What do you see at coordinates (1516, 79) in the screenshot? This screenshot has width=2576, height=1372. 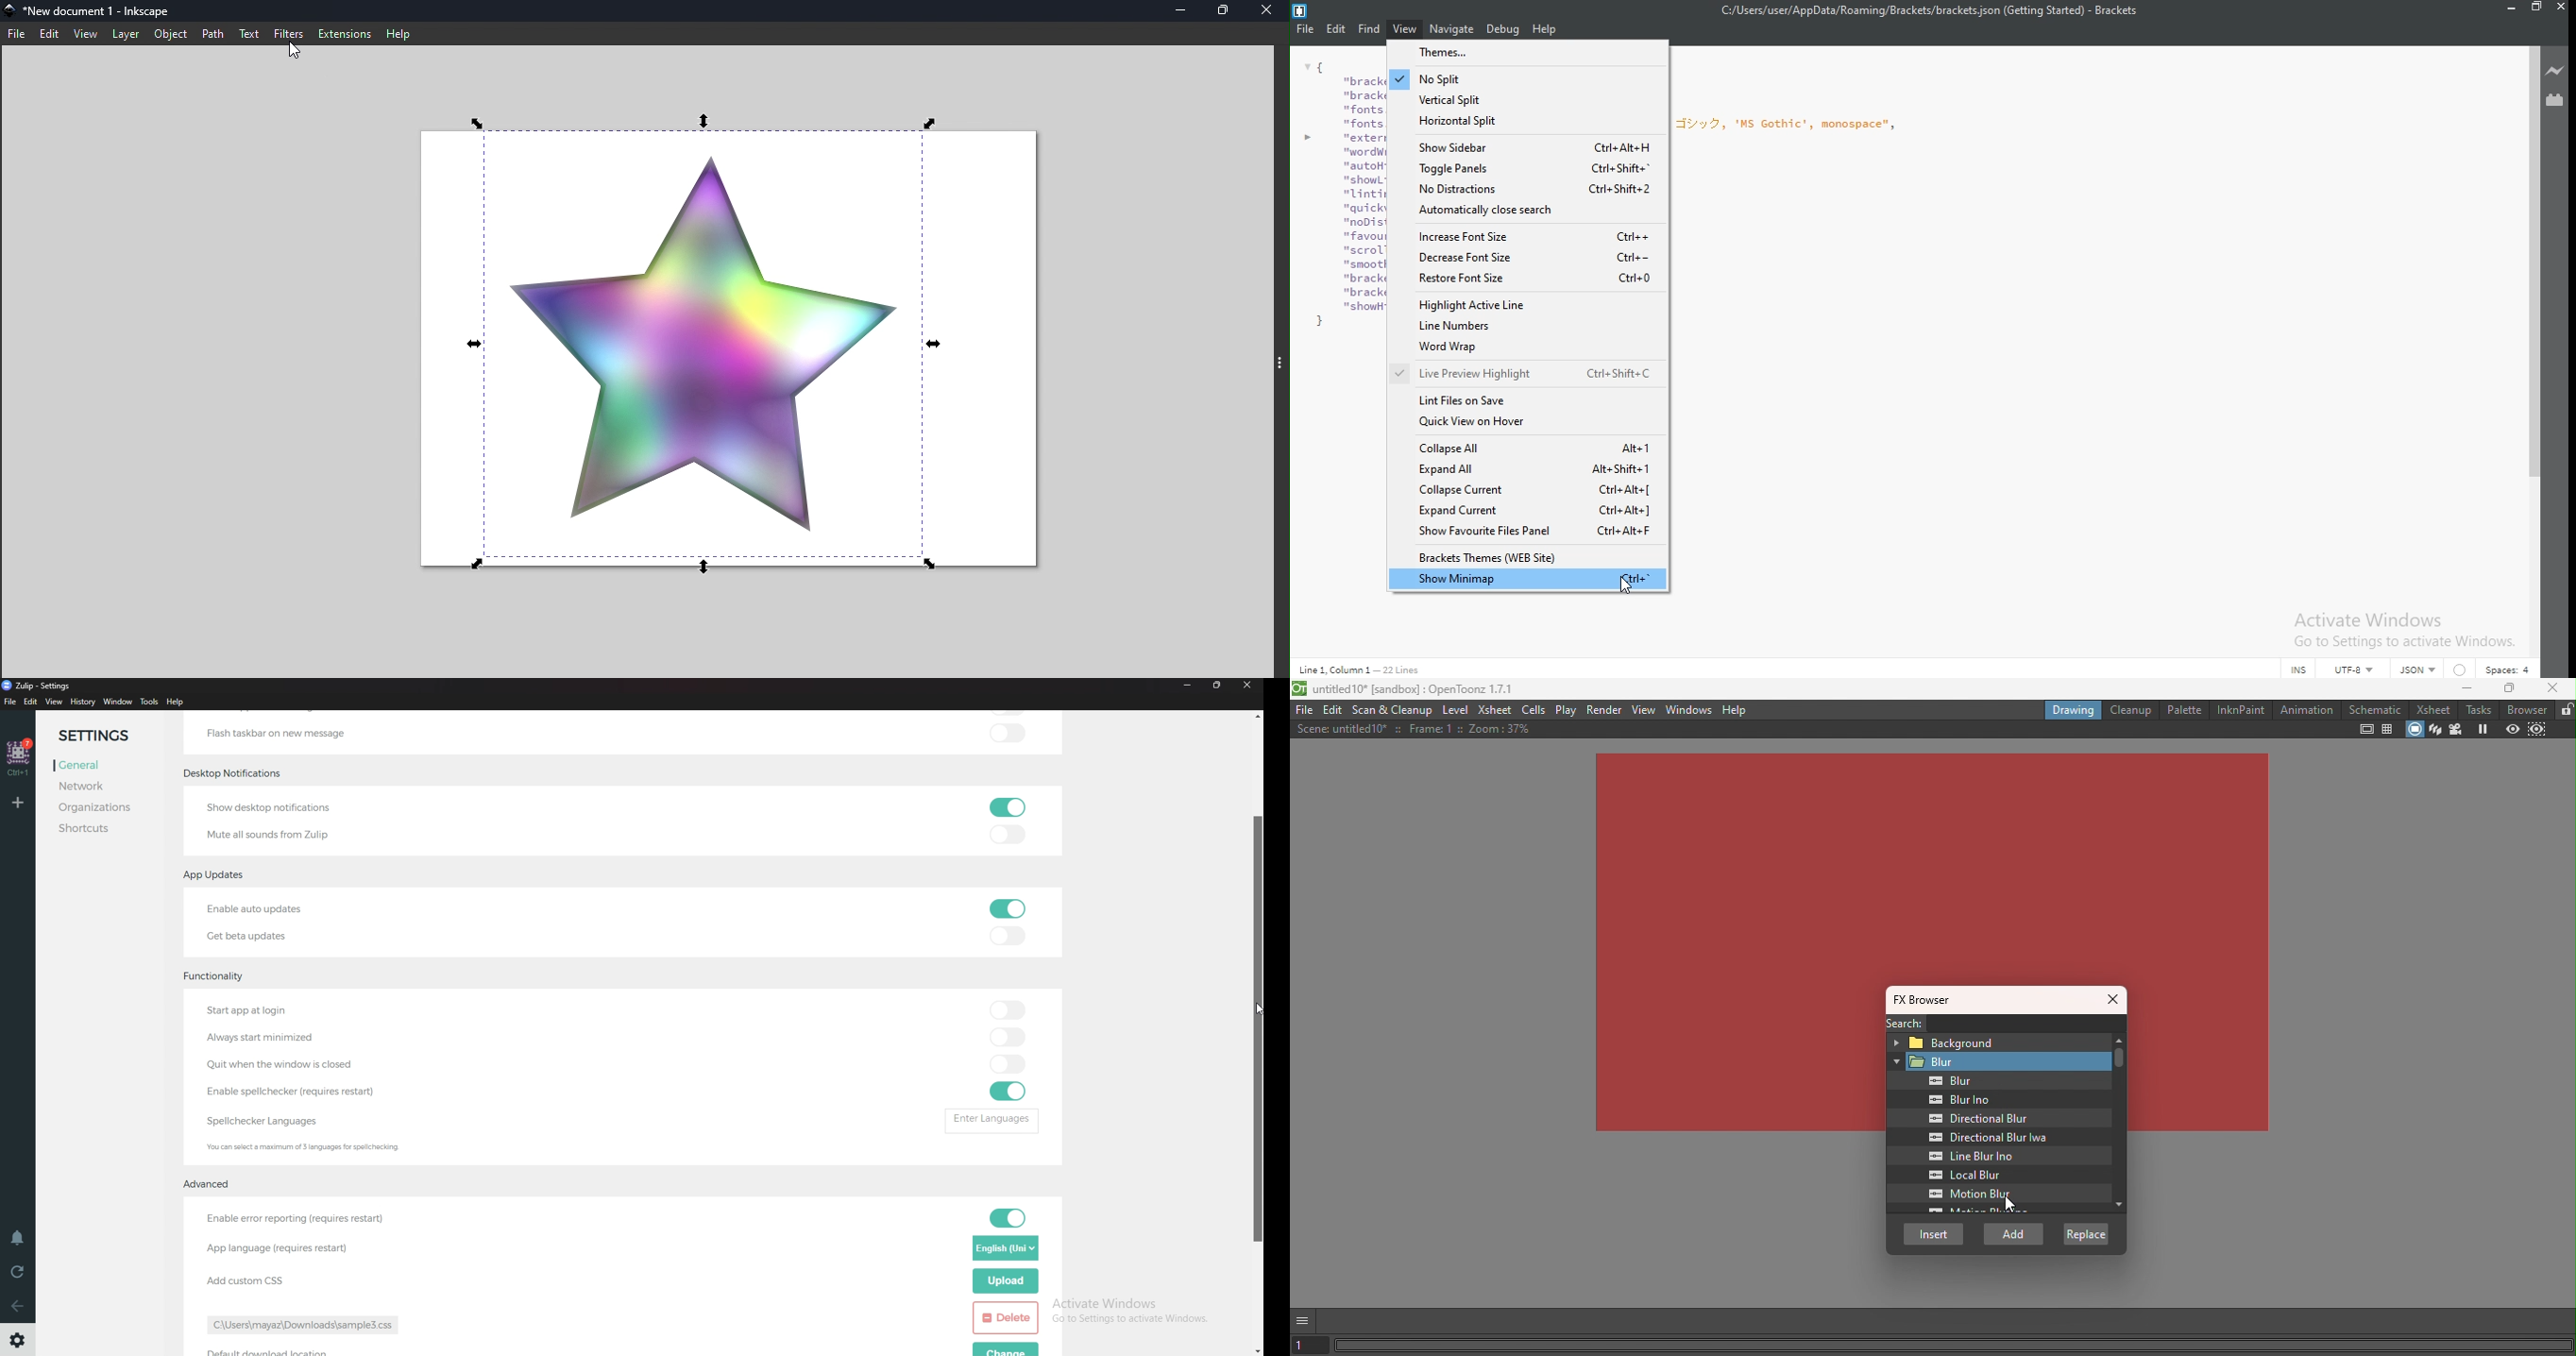 I see `no split` at bounding box center [1516, 79].